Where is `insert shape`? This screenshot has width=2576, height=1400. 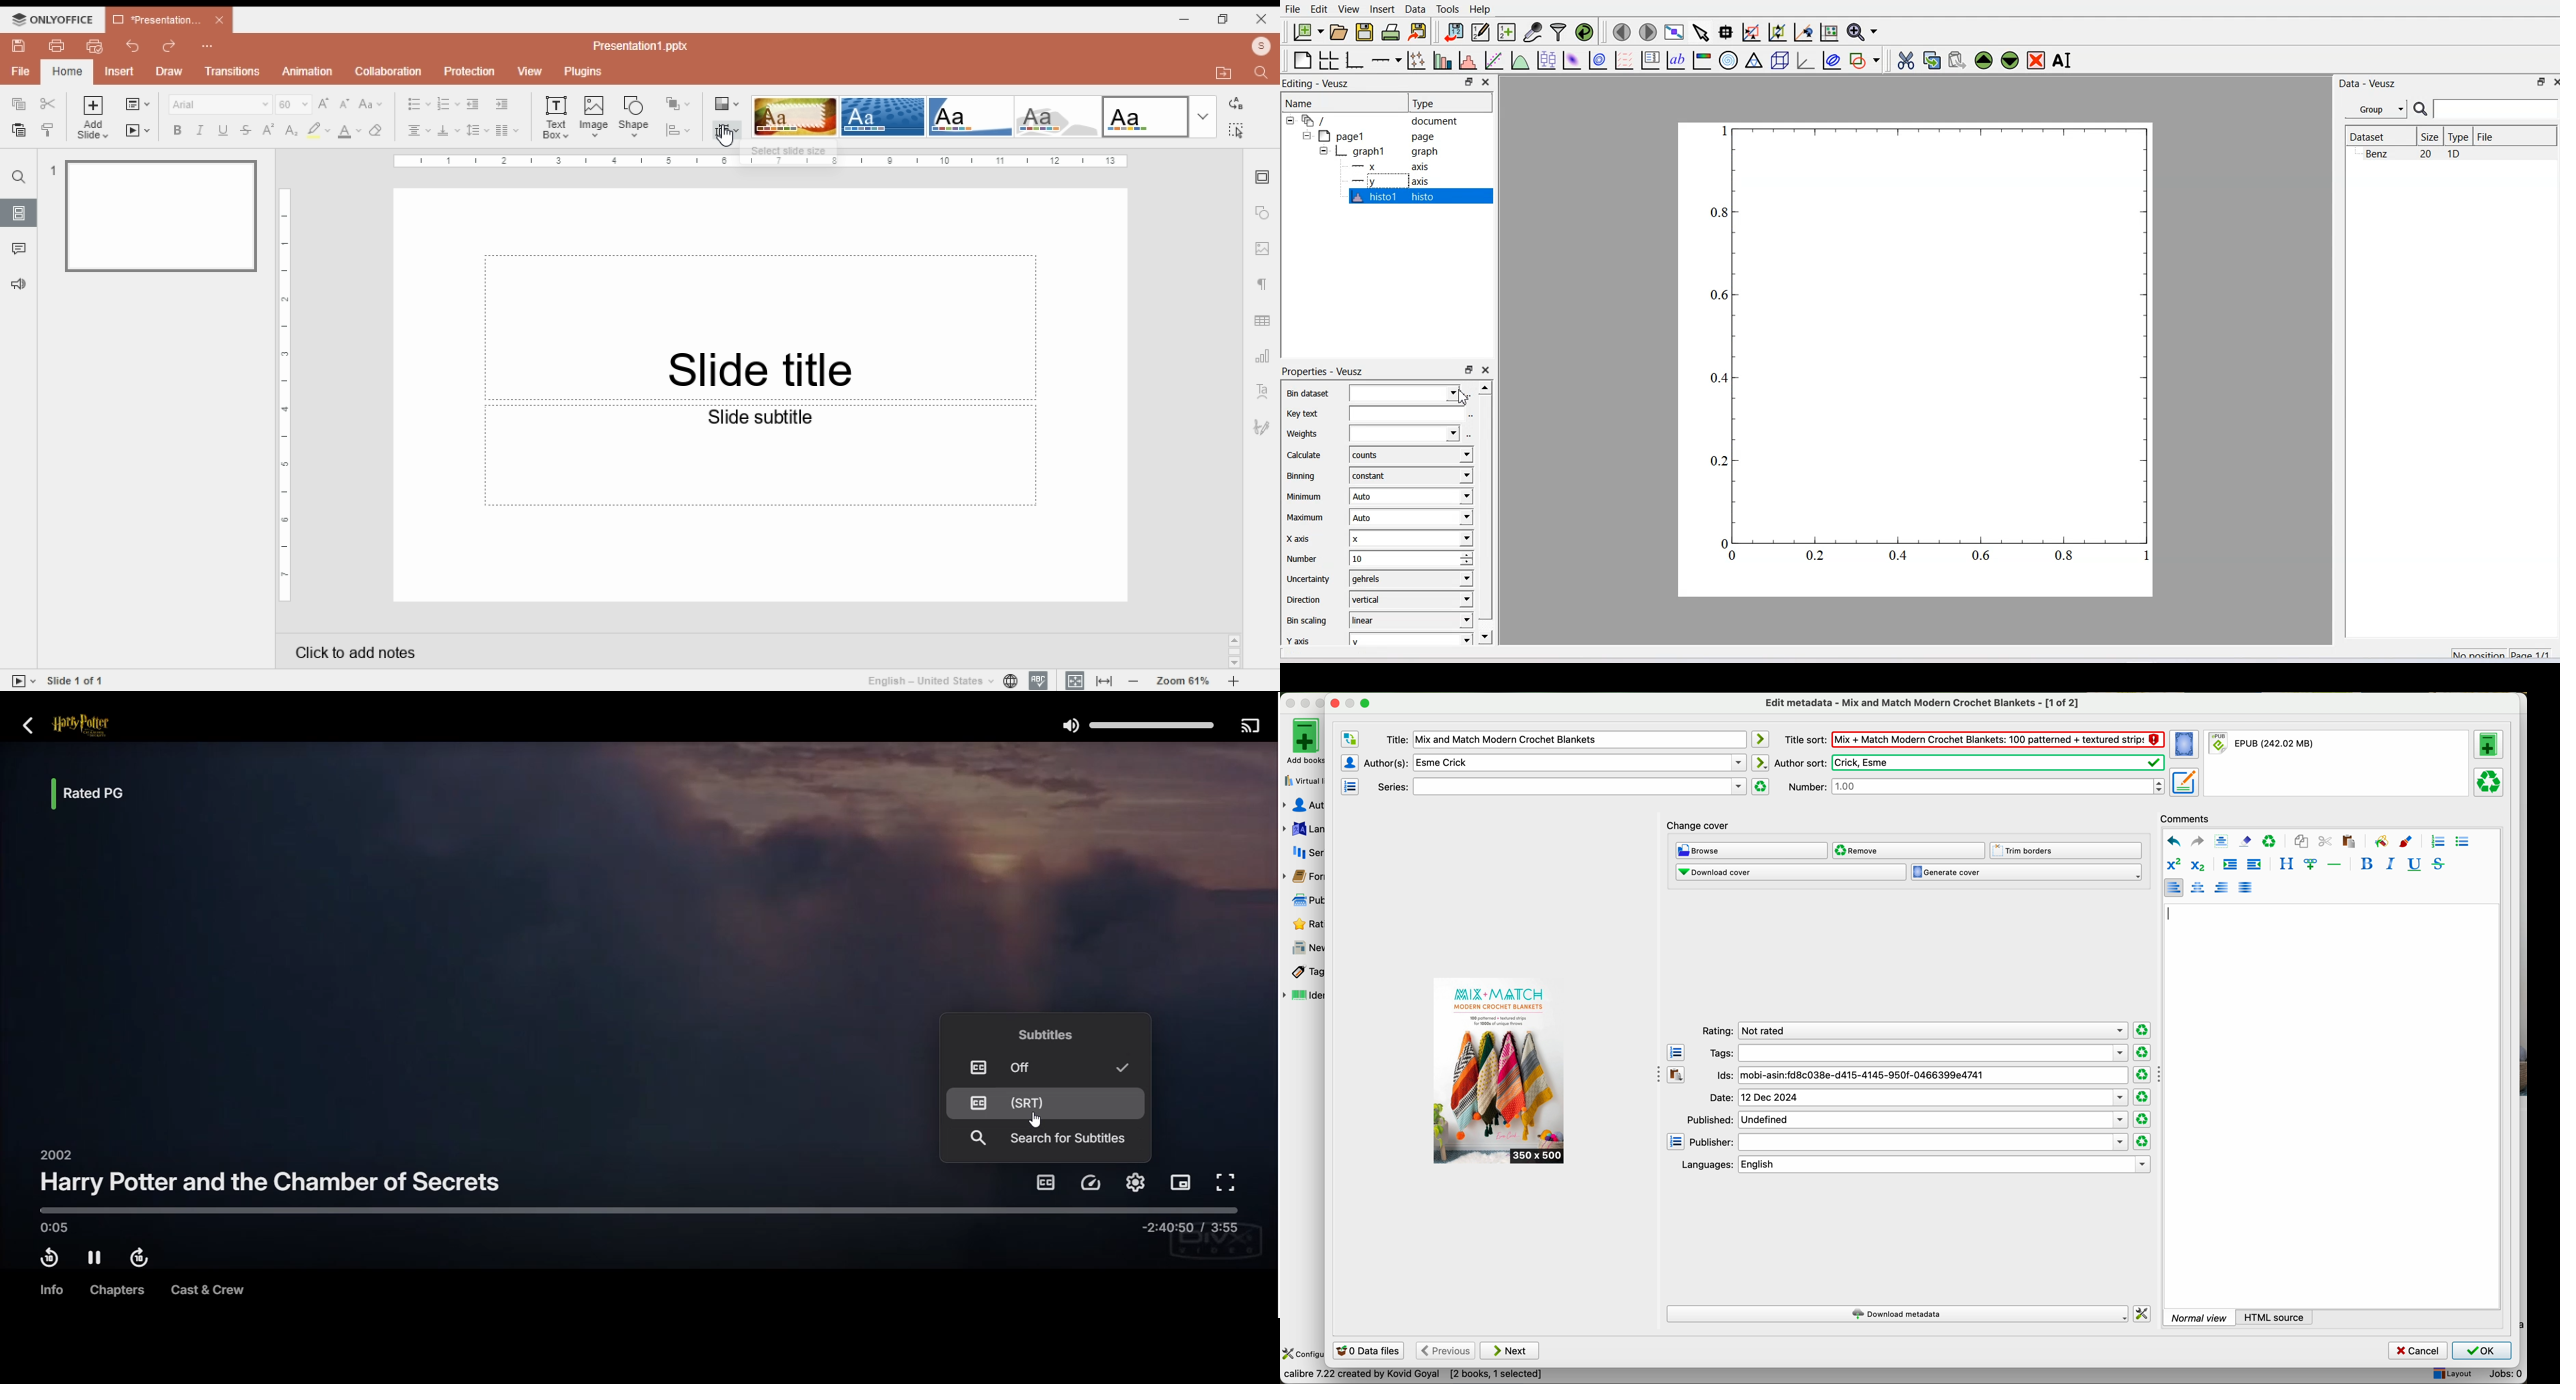
insert shape is located at coordinates (635, 116).